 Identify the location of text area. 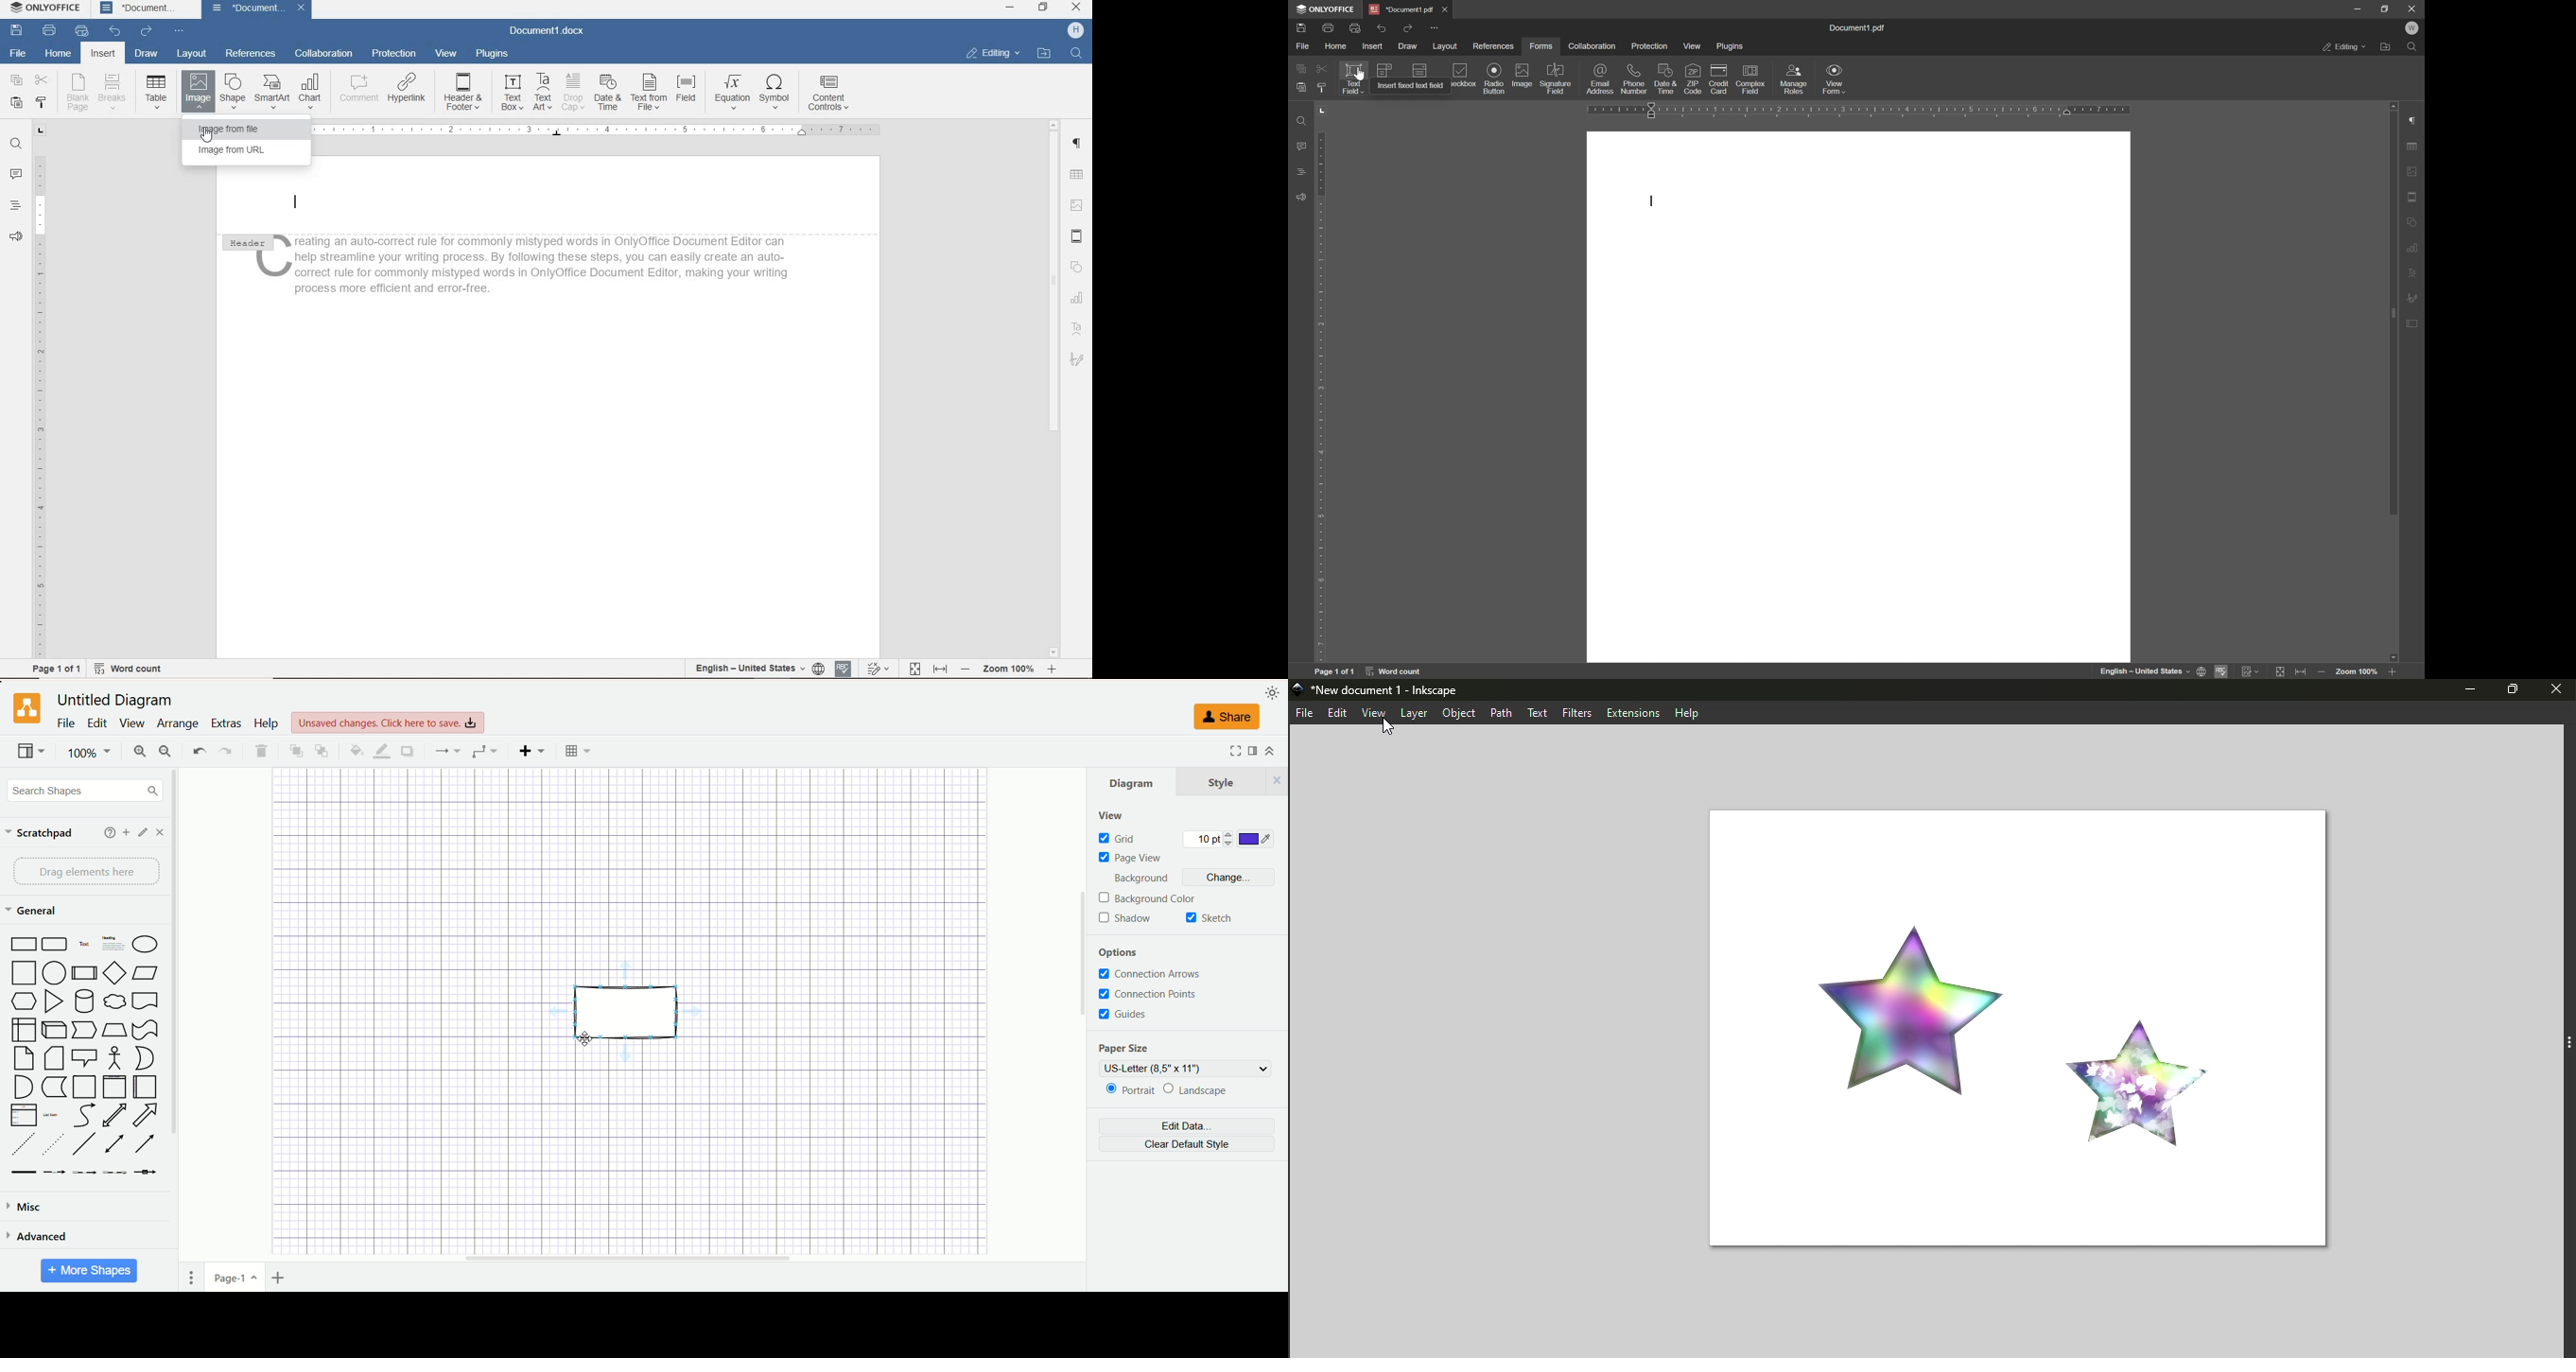
(1078, 328).